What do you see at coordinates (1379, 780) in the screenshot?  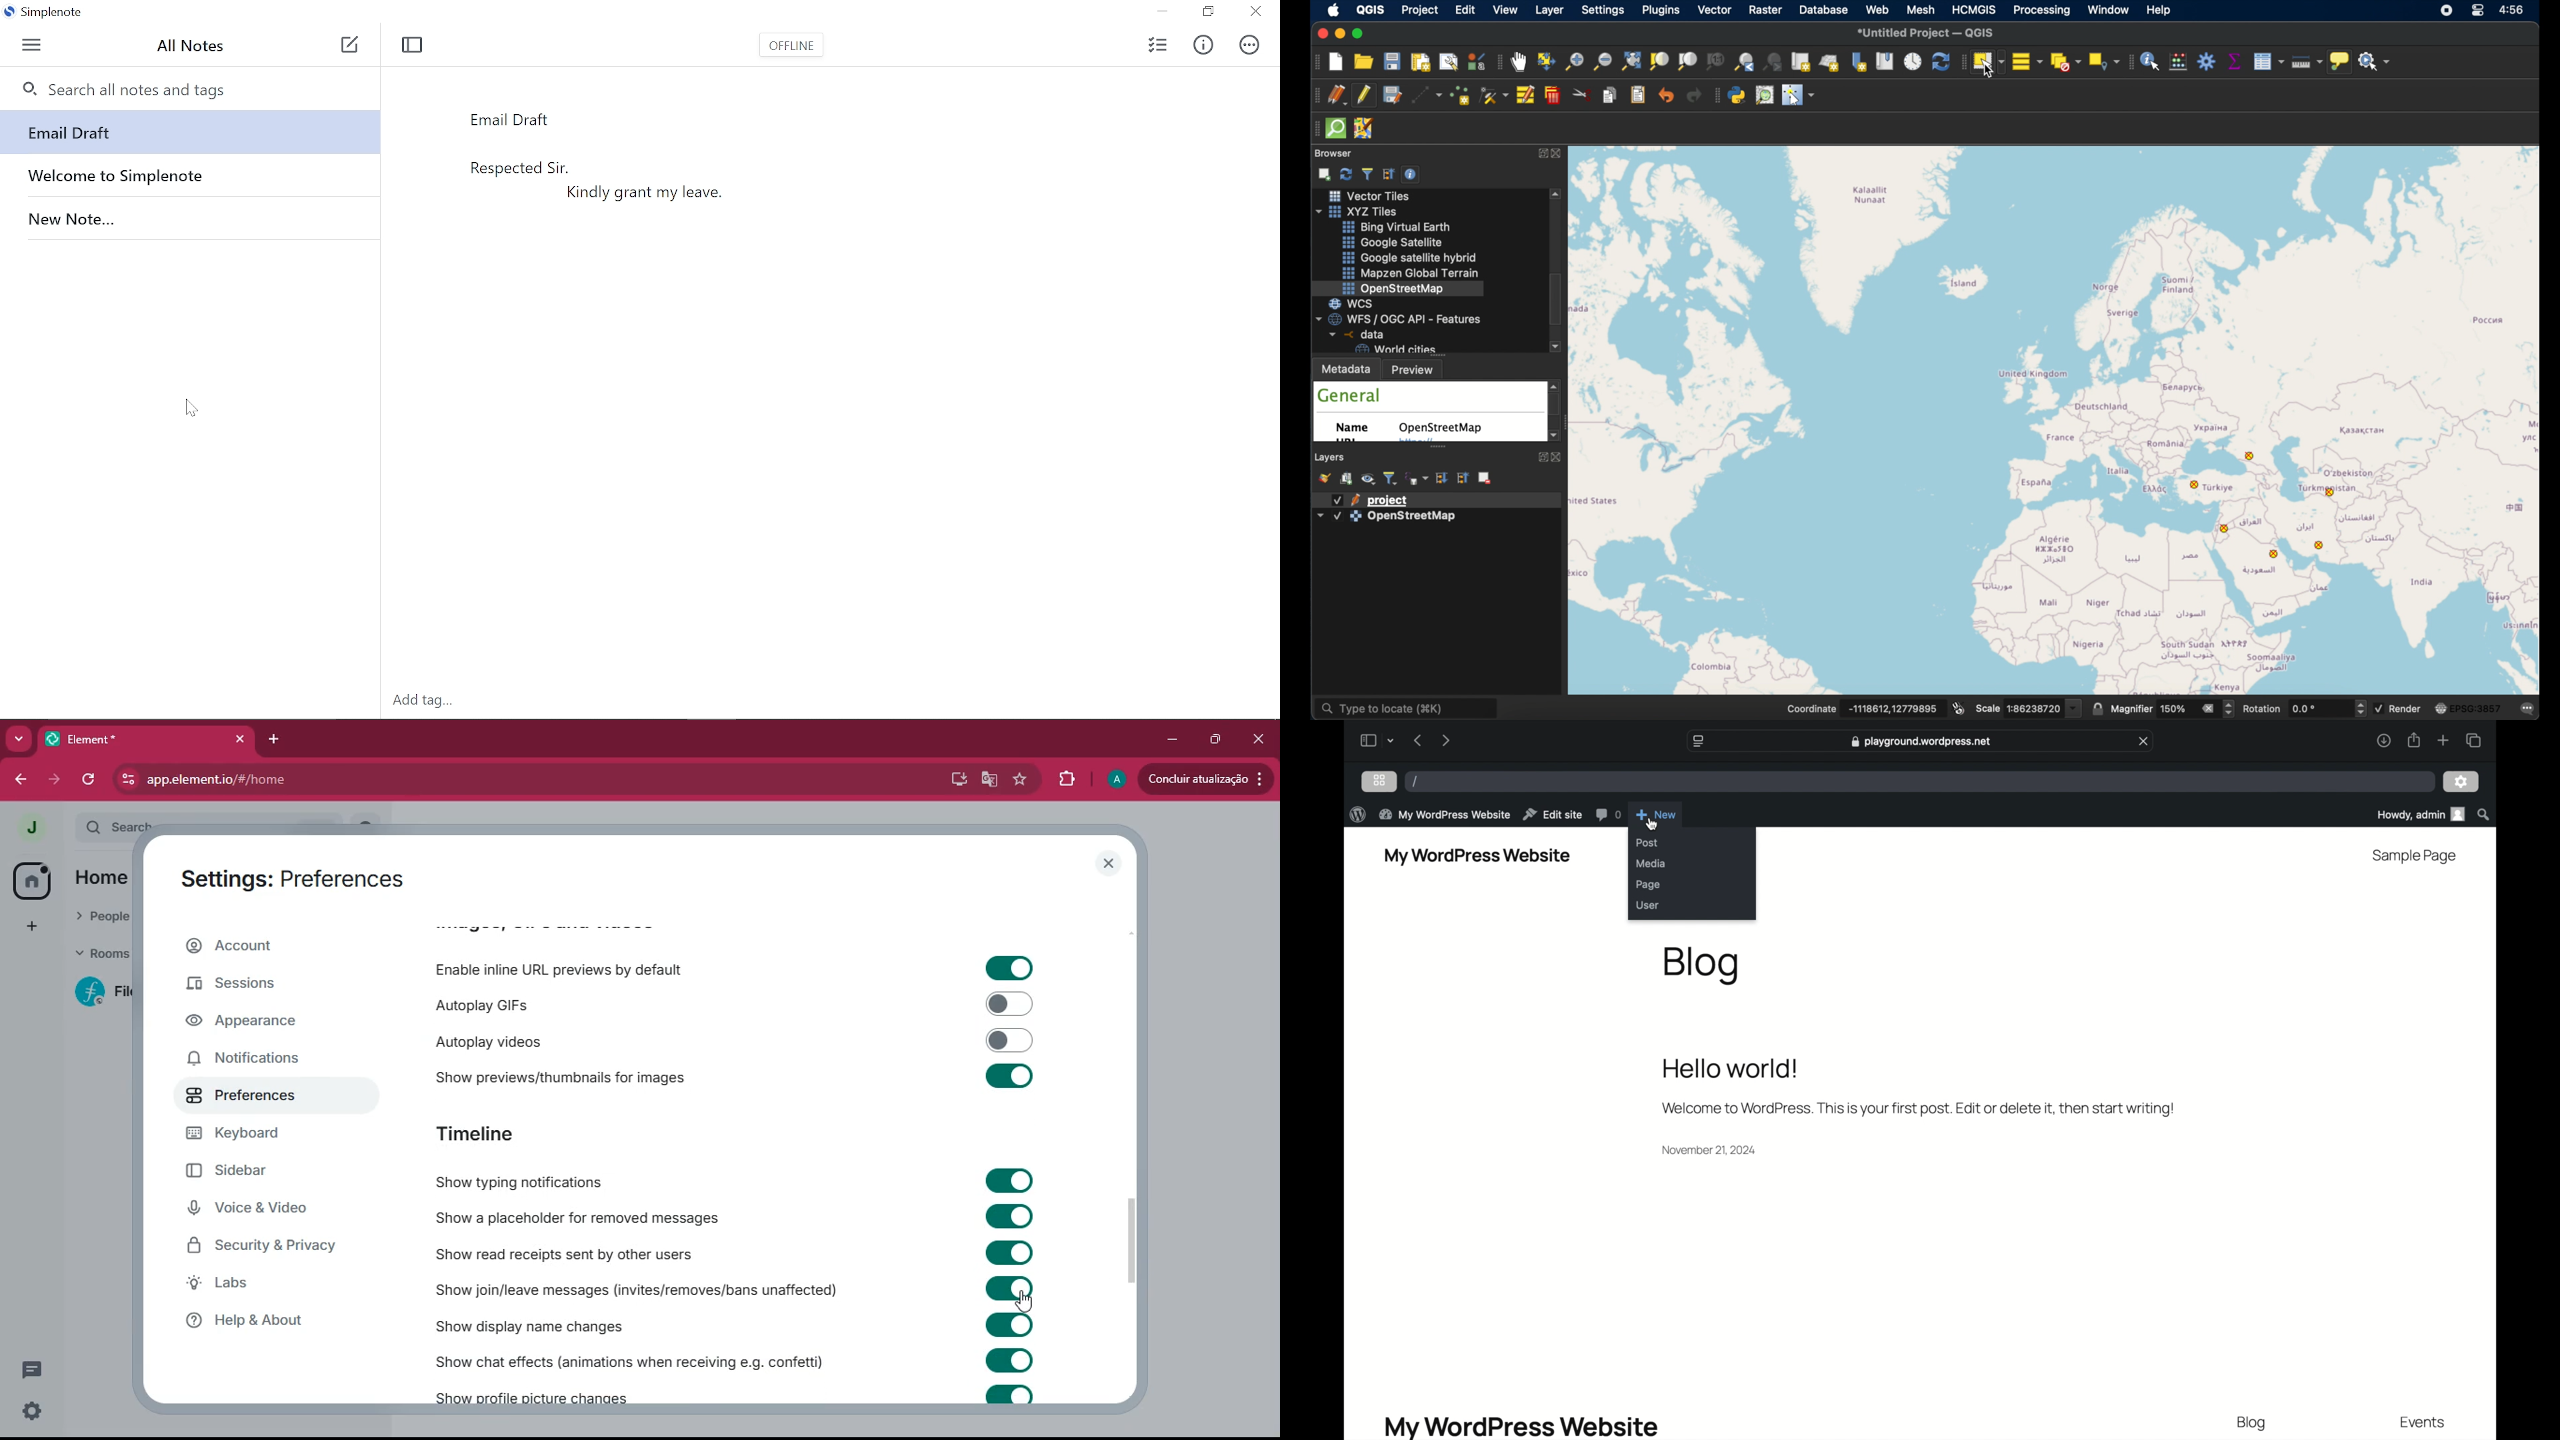 I see `grid view` at bounding box center [1379, 780].